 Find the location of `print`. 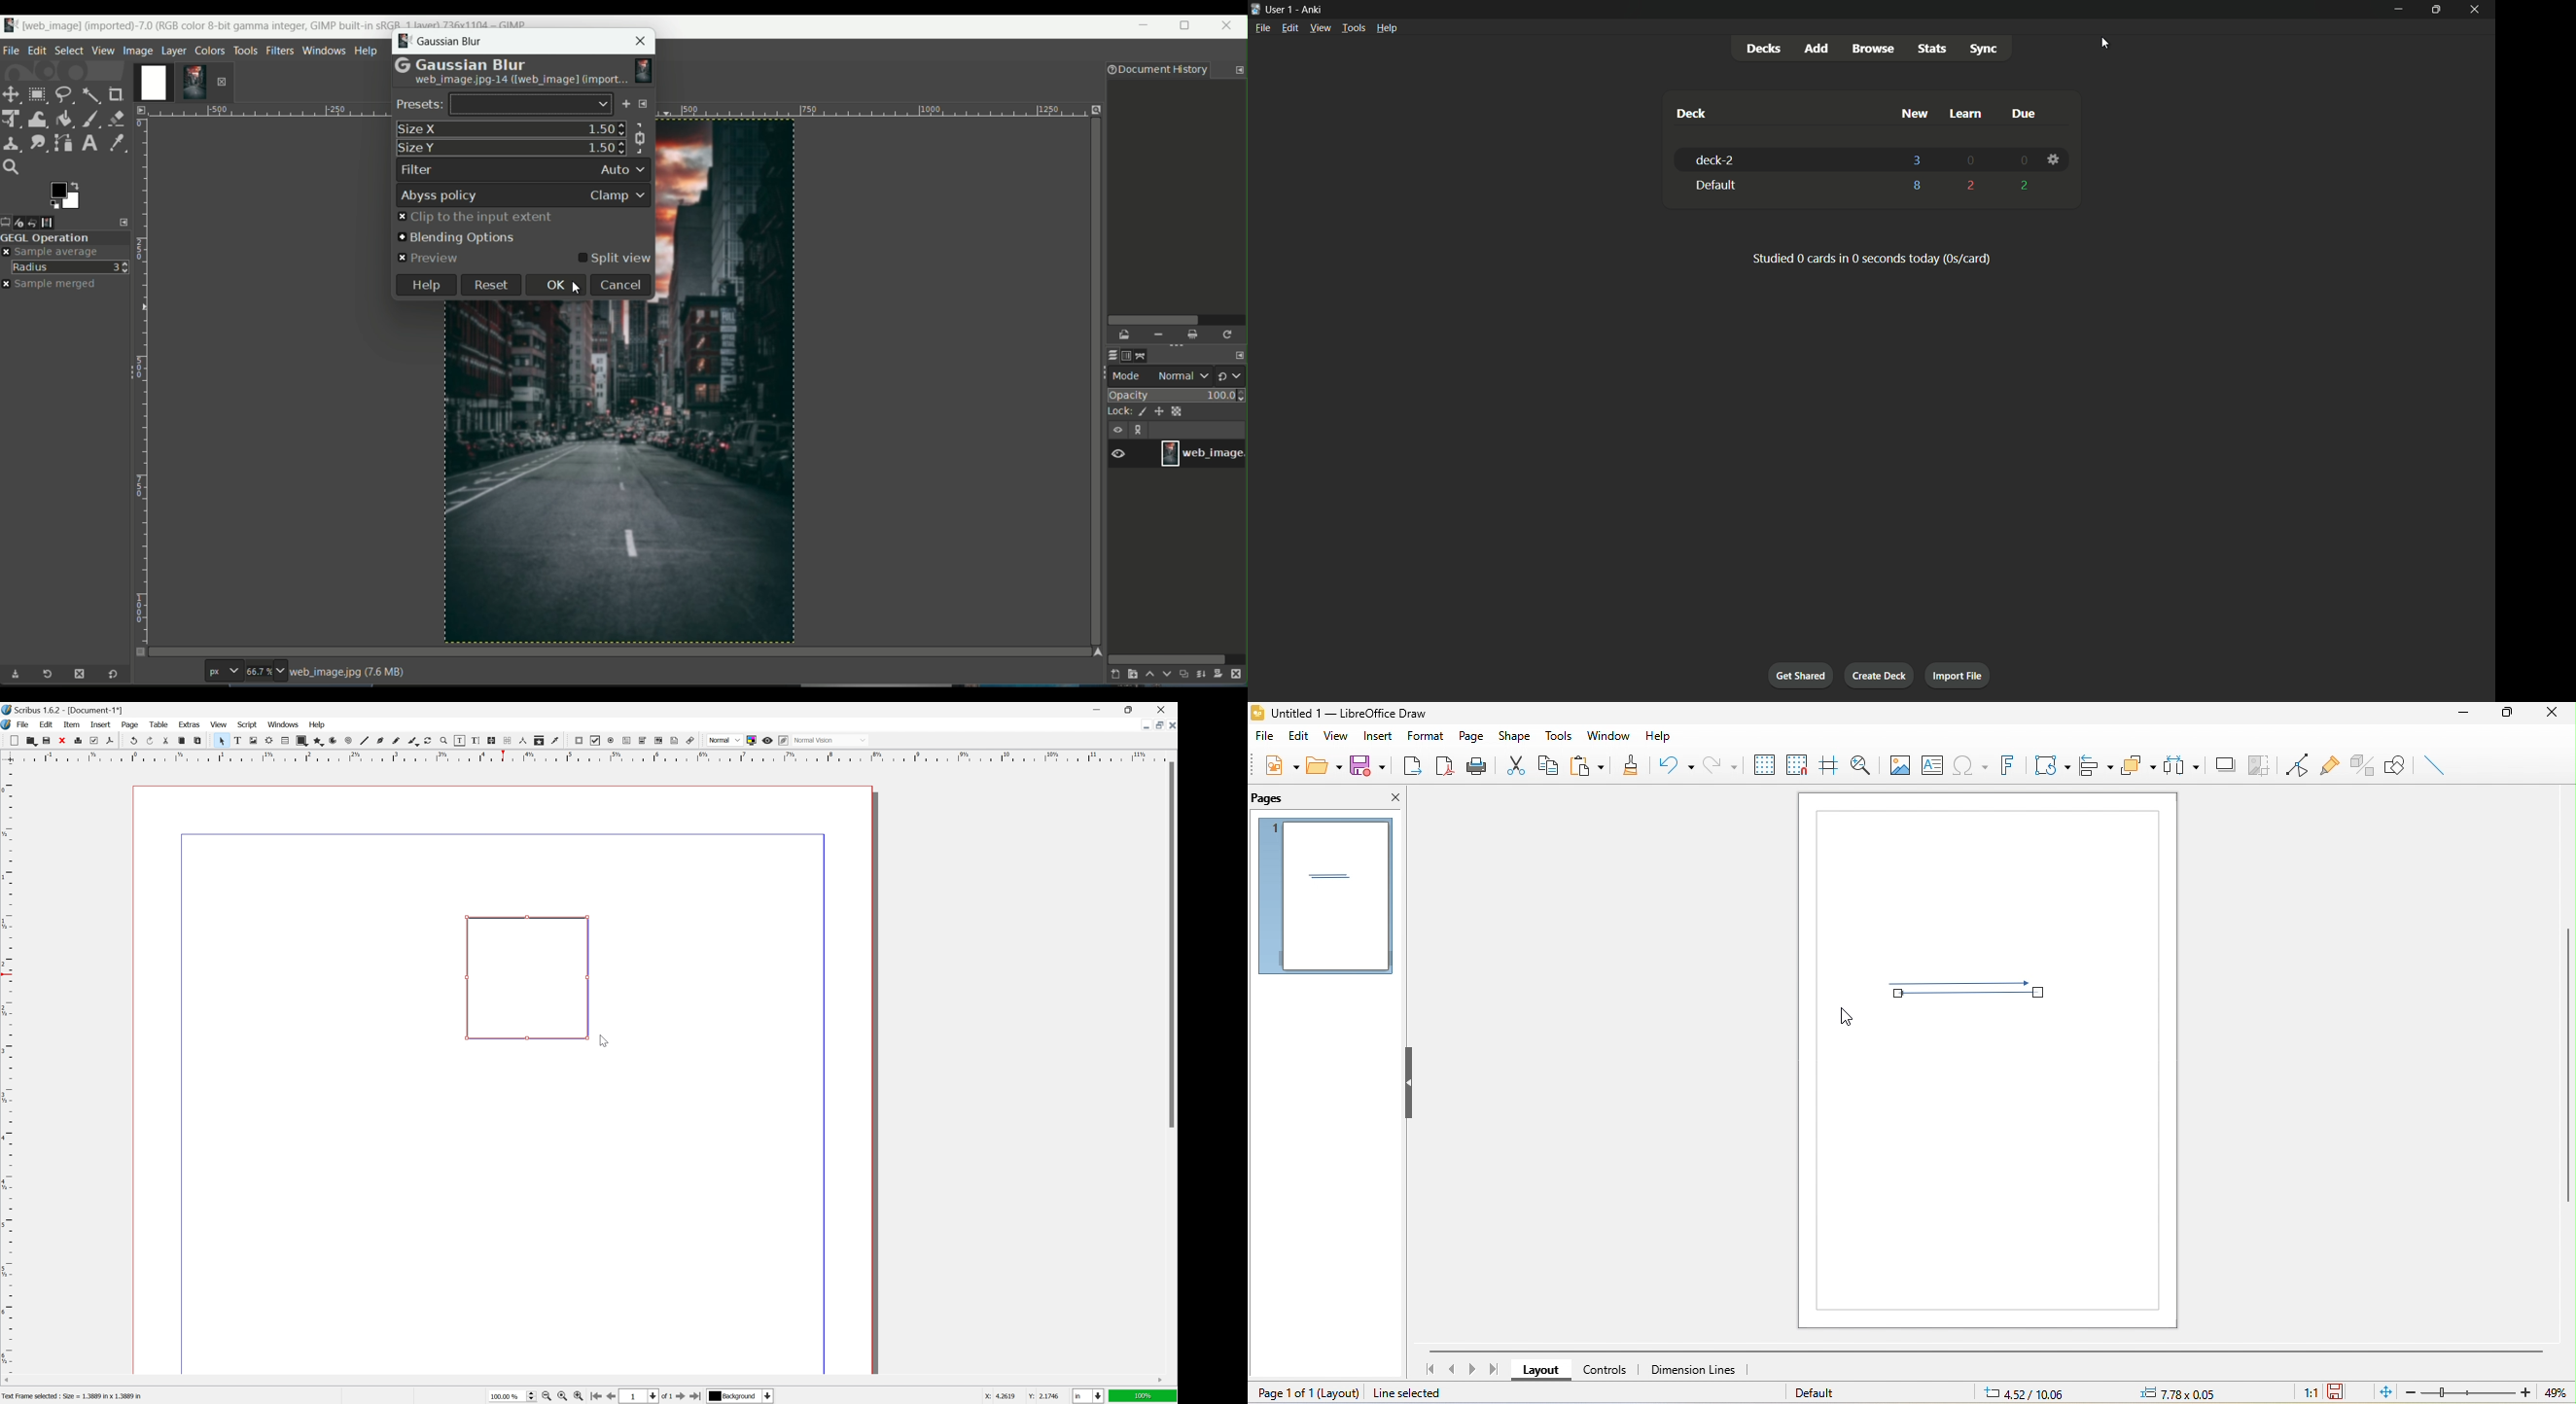

print is located at coordinates (78, 740).